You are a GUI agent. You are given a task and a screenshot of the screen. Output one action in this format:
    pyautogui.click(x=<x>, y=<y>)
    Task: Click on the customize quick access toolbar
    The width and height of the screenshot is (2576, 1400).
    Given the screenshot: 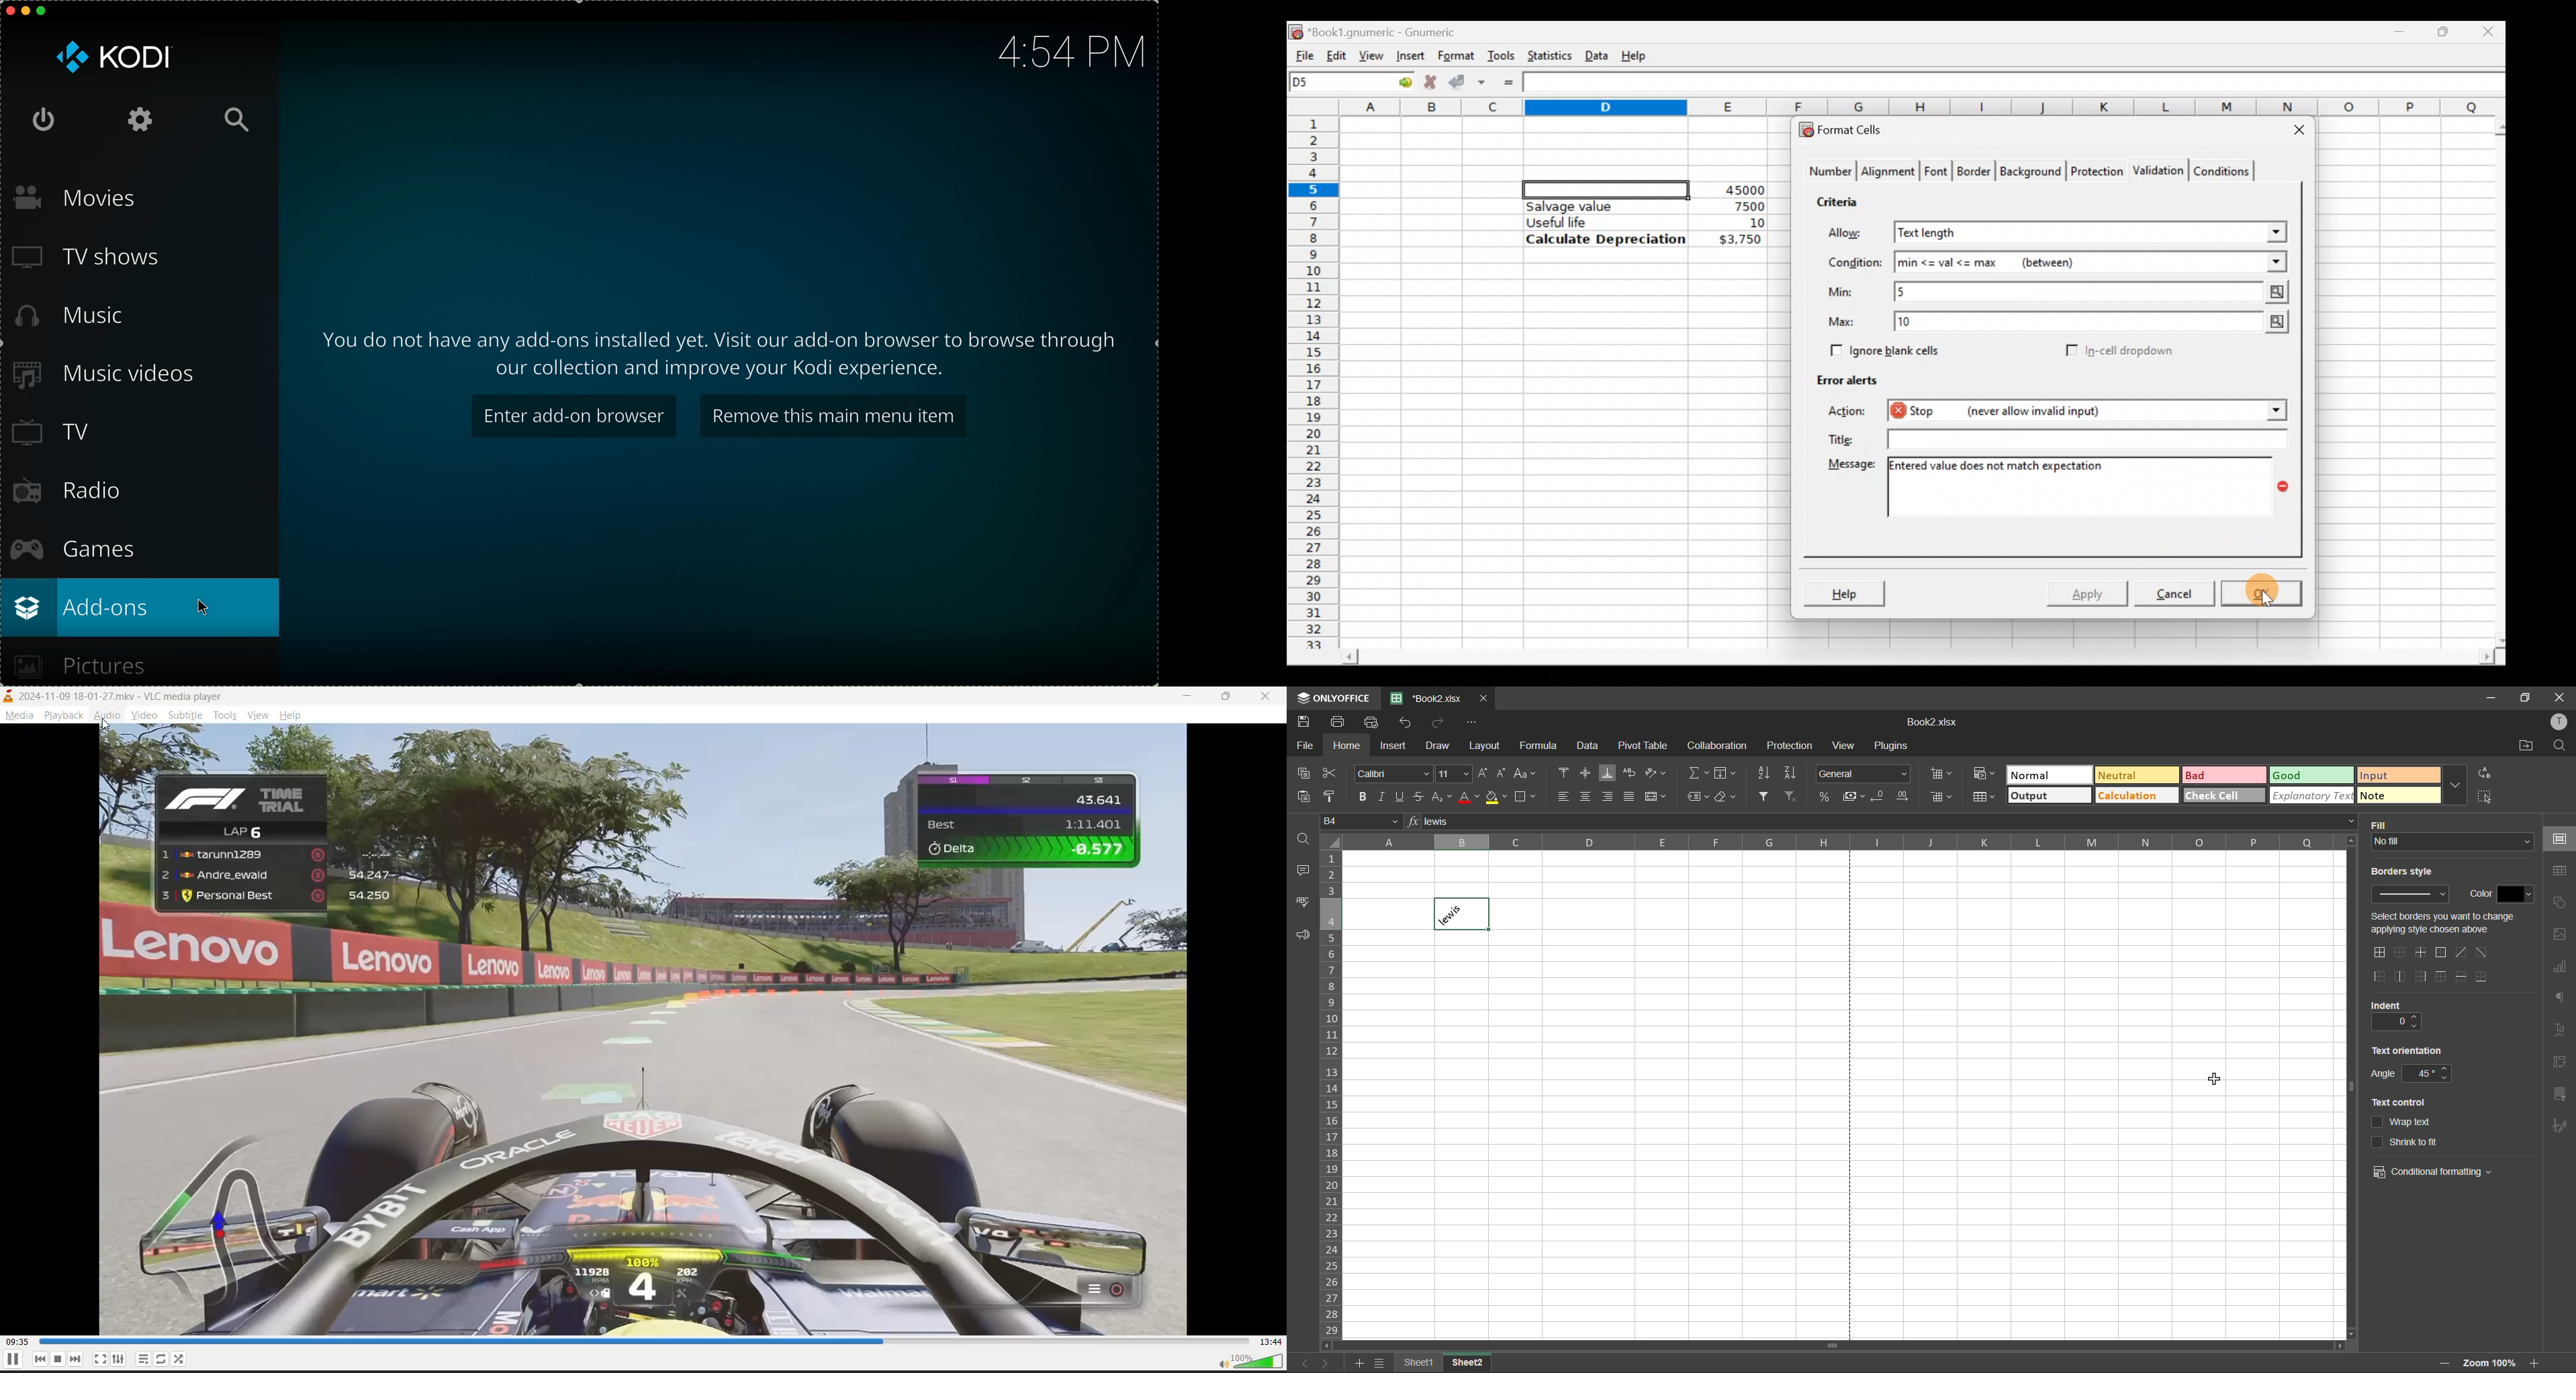 What is the action you would take?
    pyautogui.click(x=1473, y=723)
    